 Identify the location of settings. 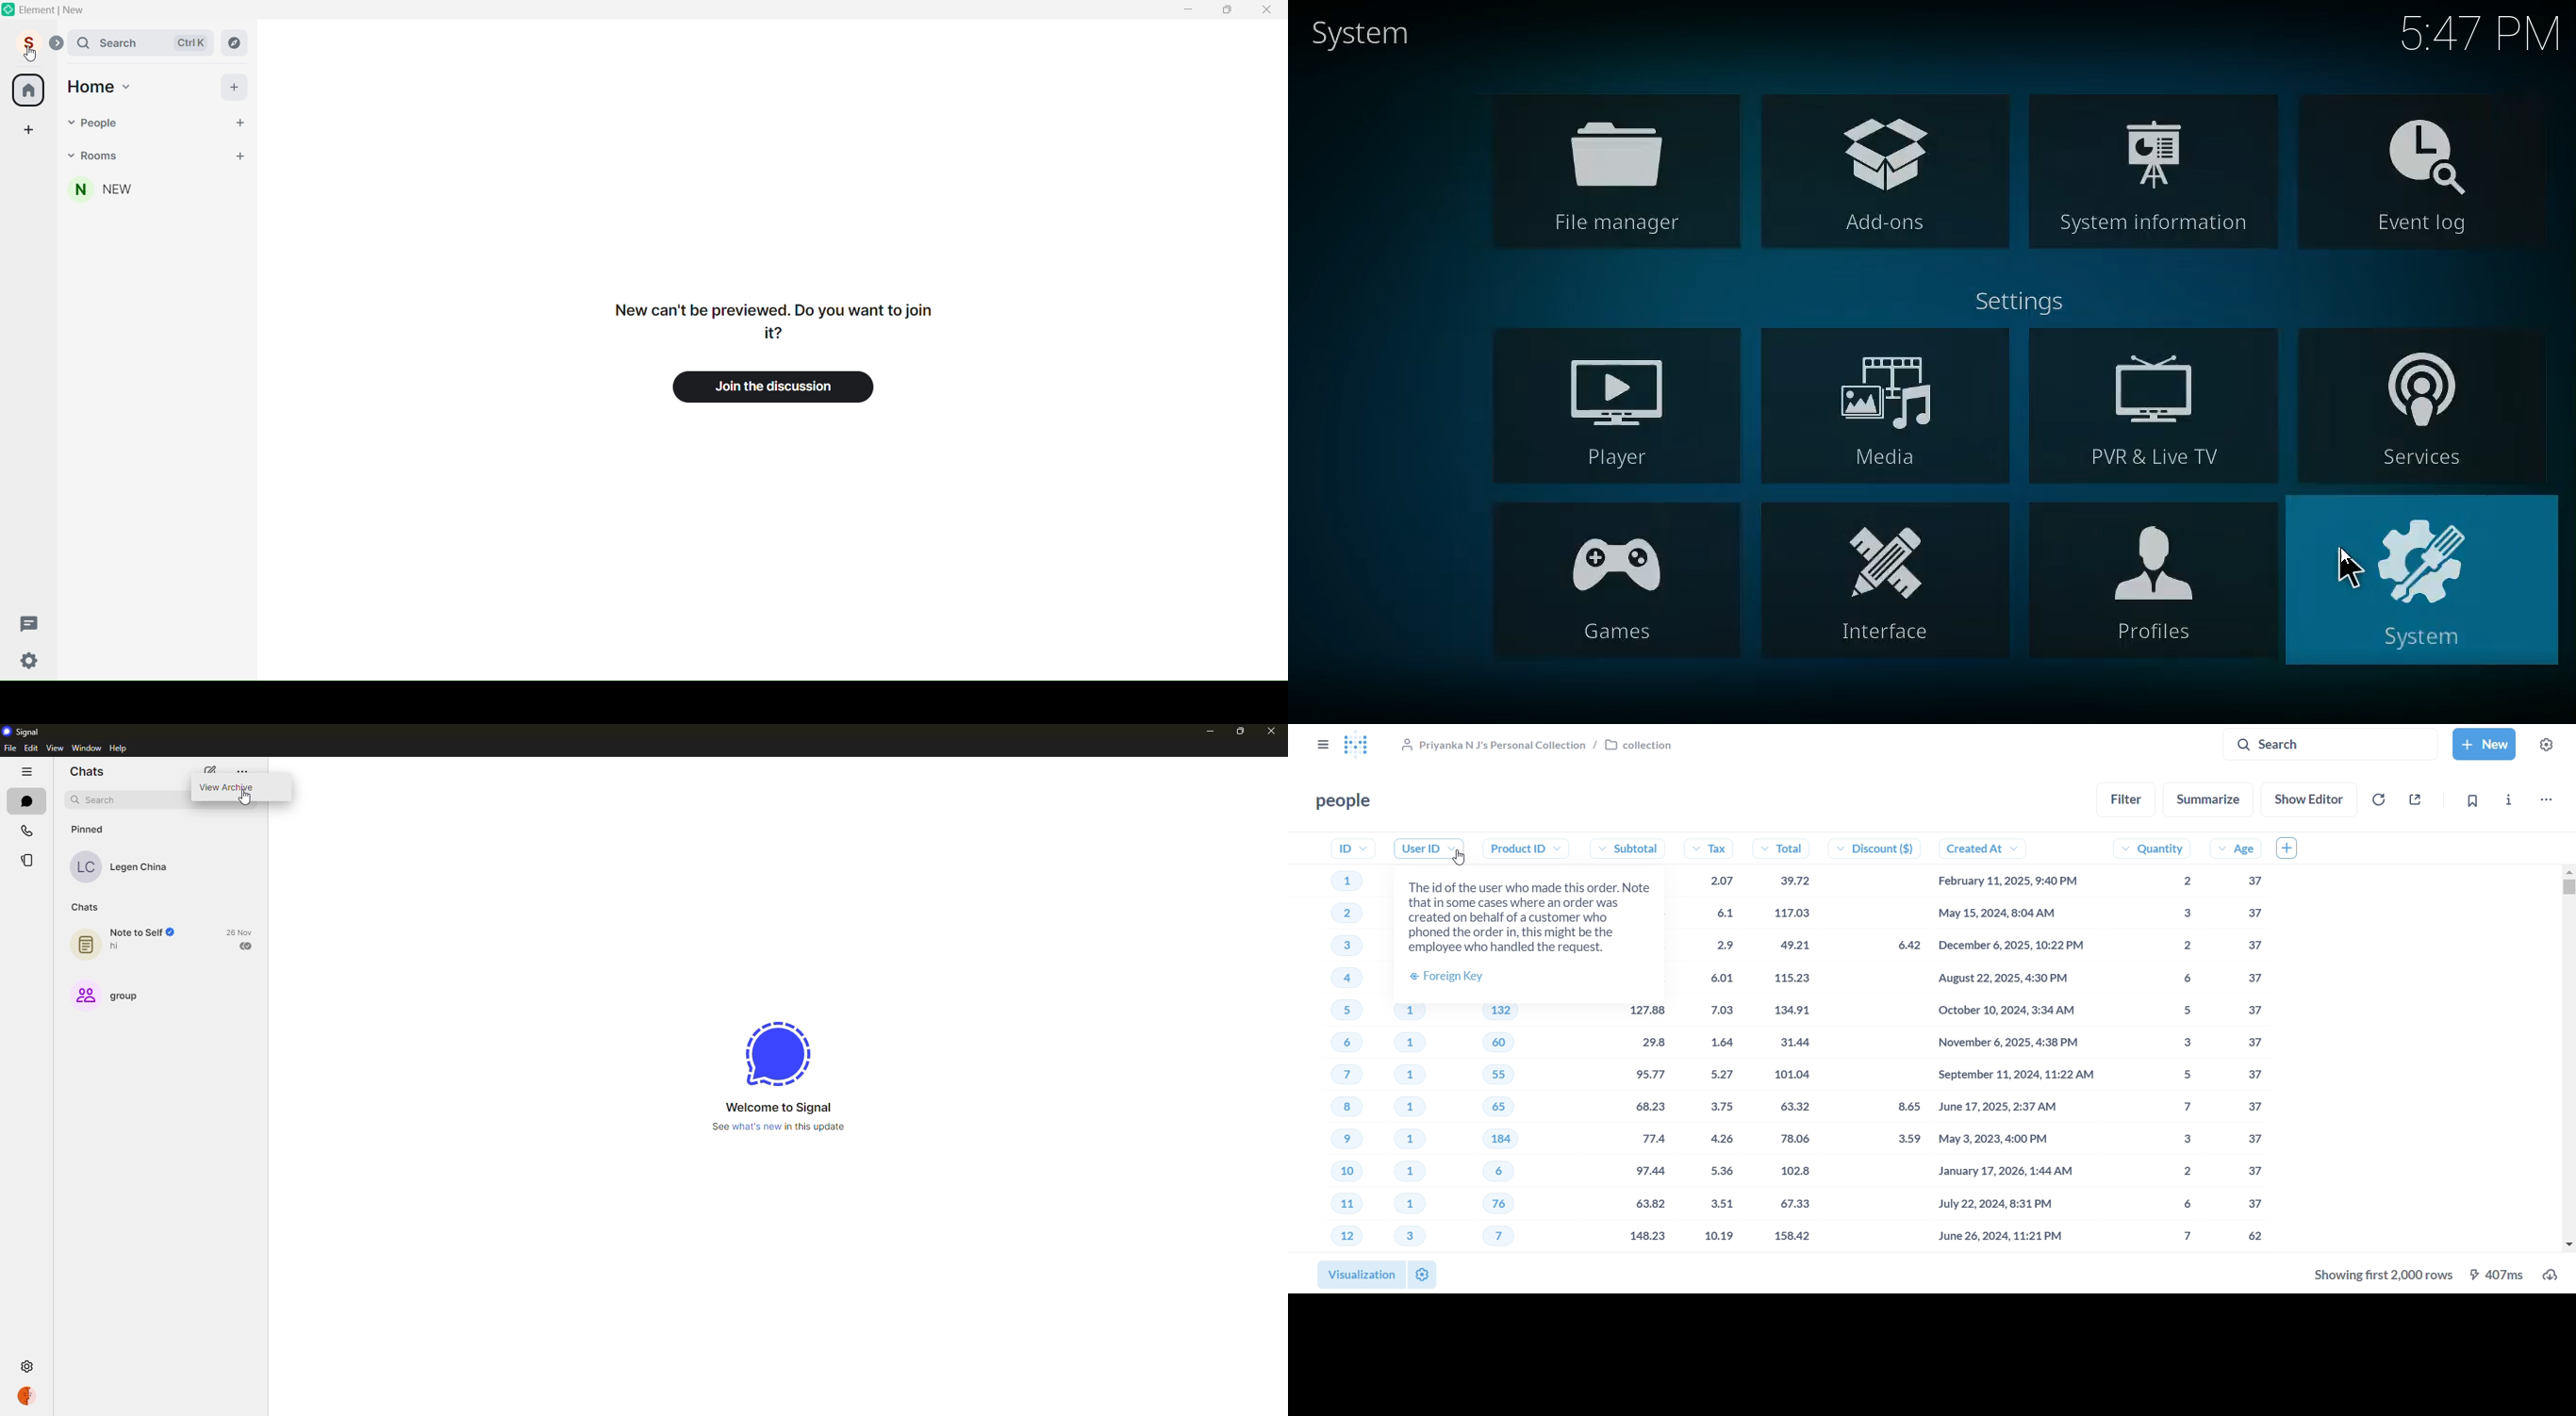
(30, 1367).